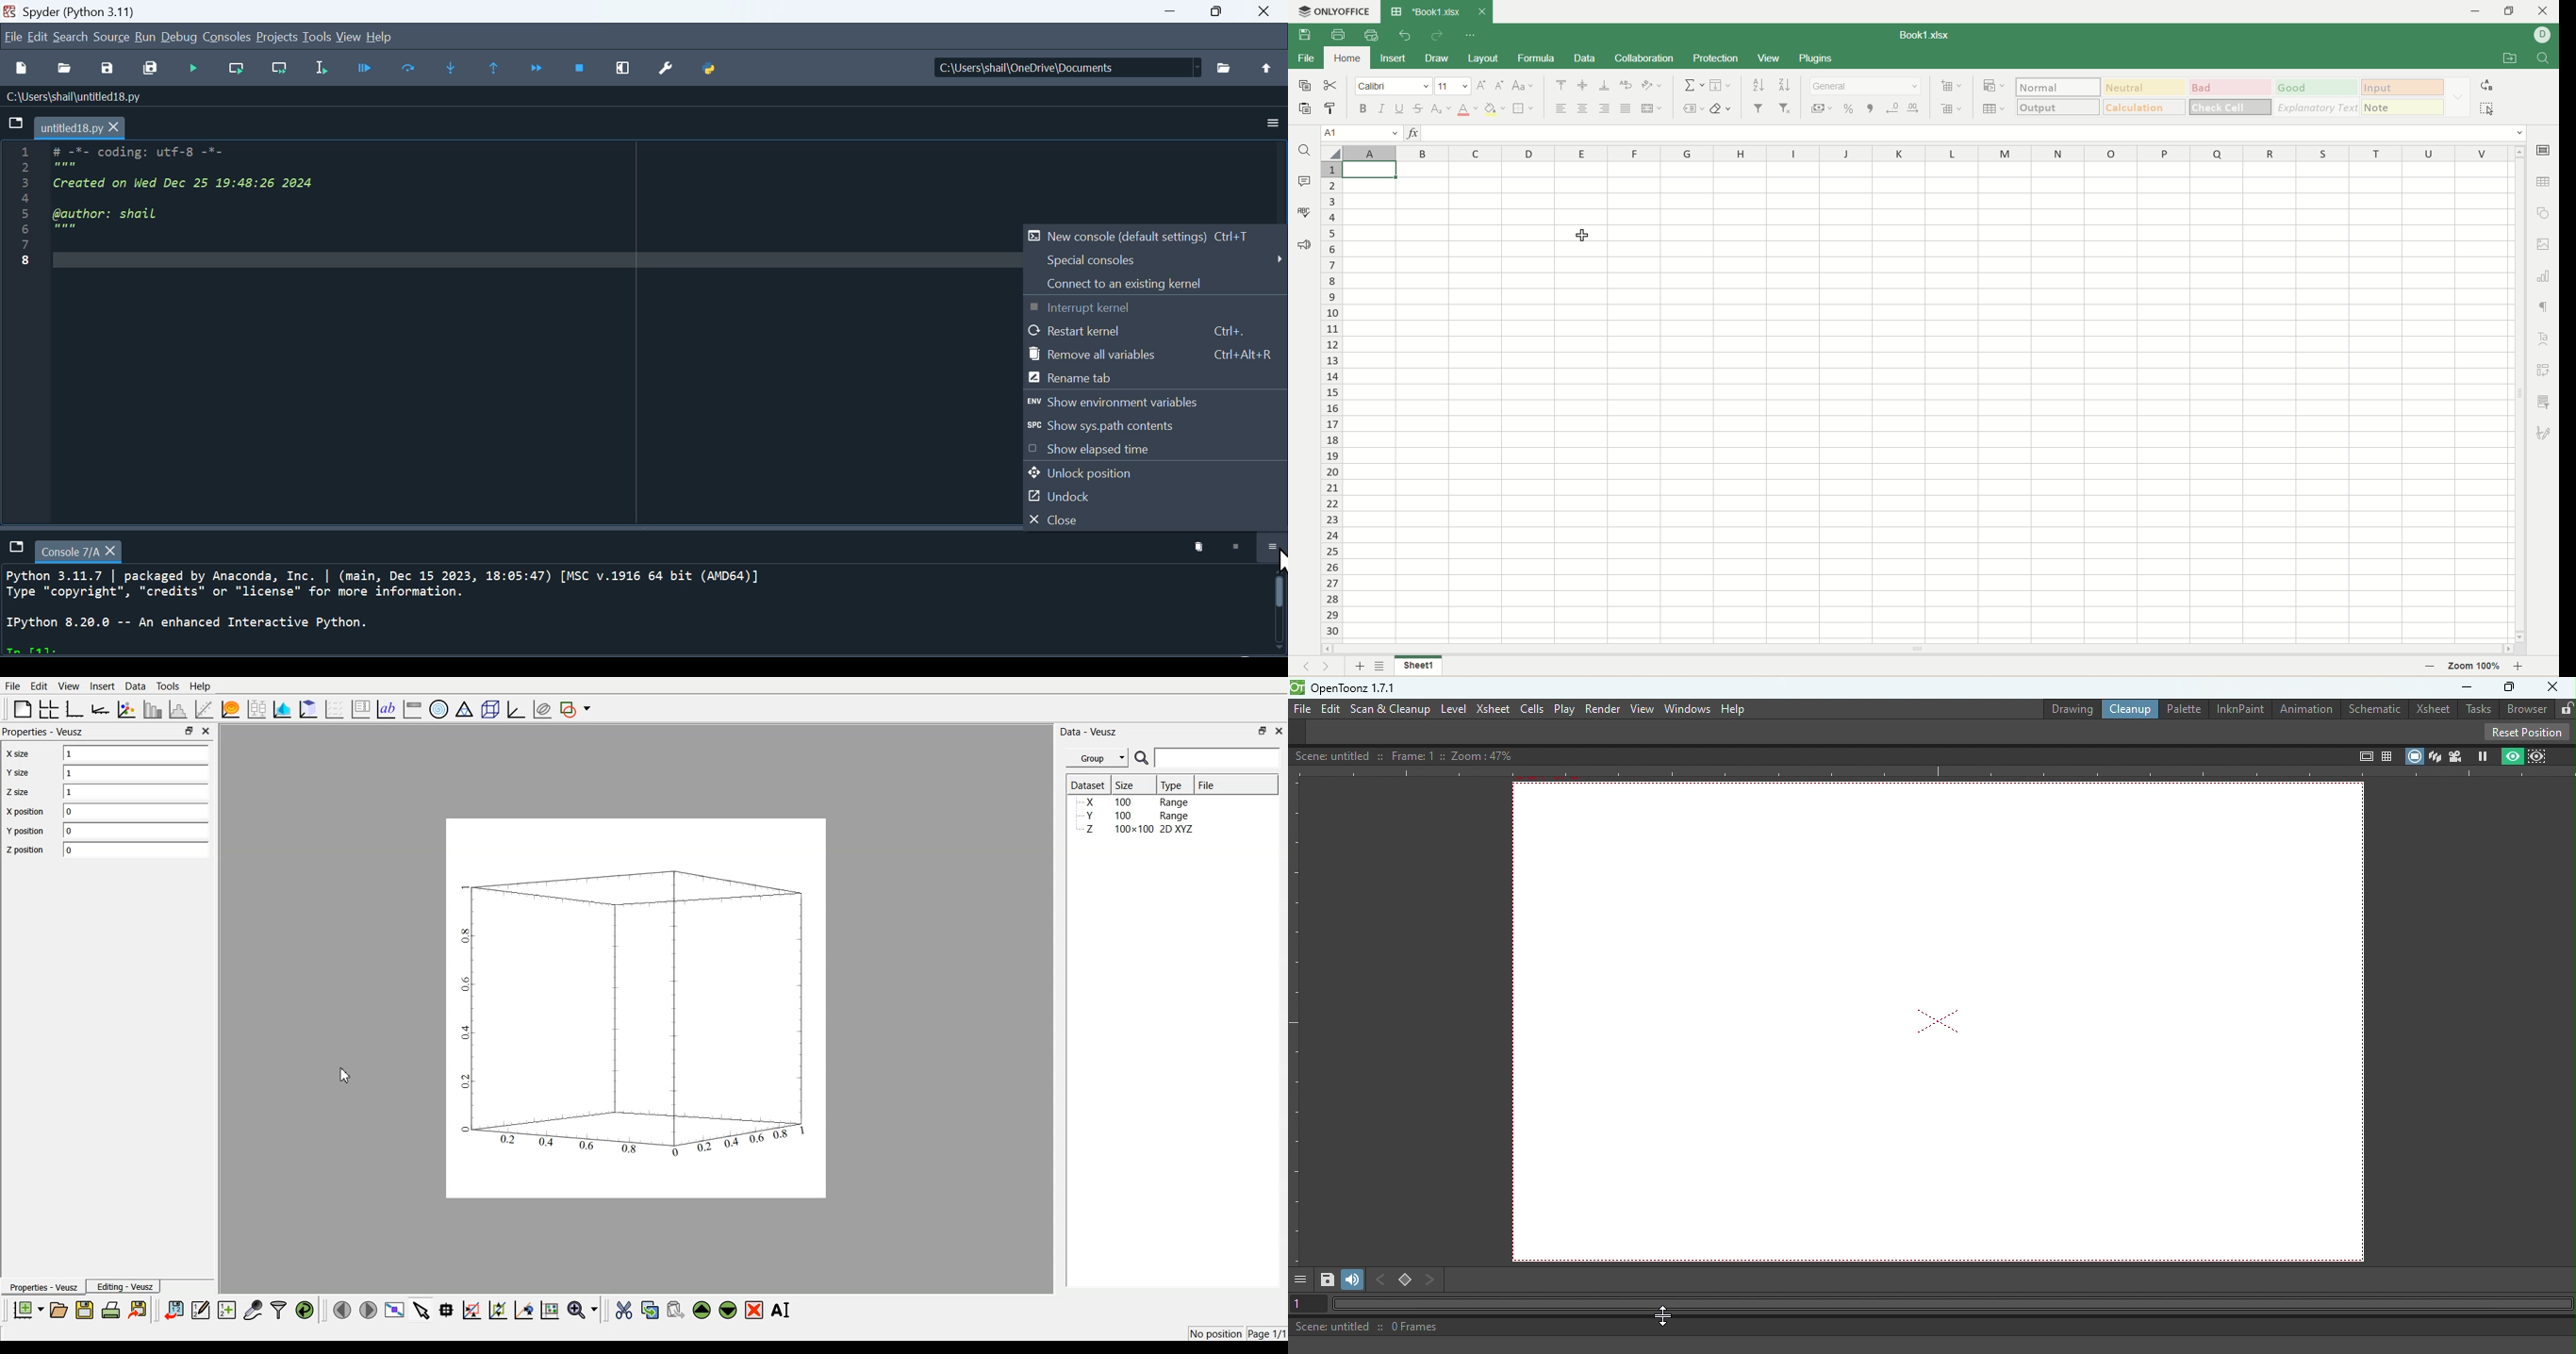 Image resolution: width=2576 pixels, height=1372 pixels. I want to click on view, so click(346, 36).